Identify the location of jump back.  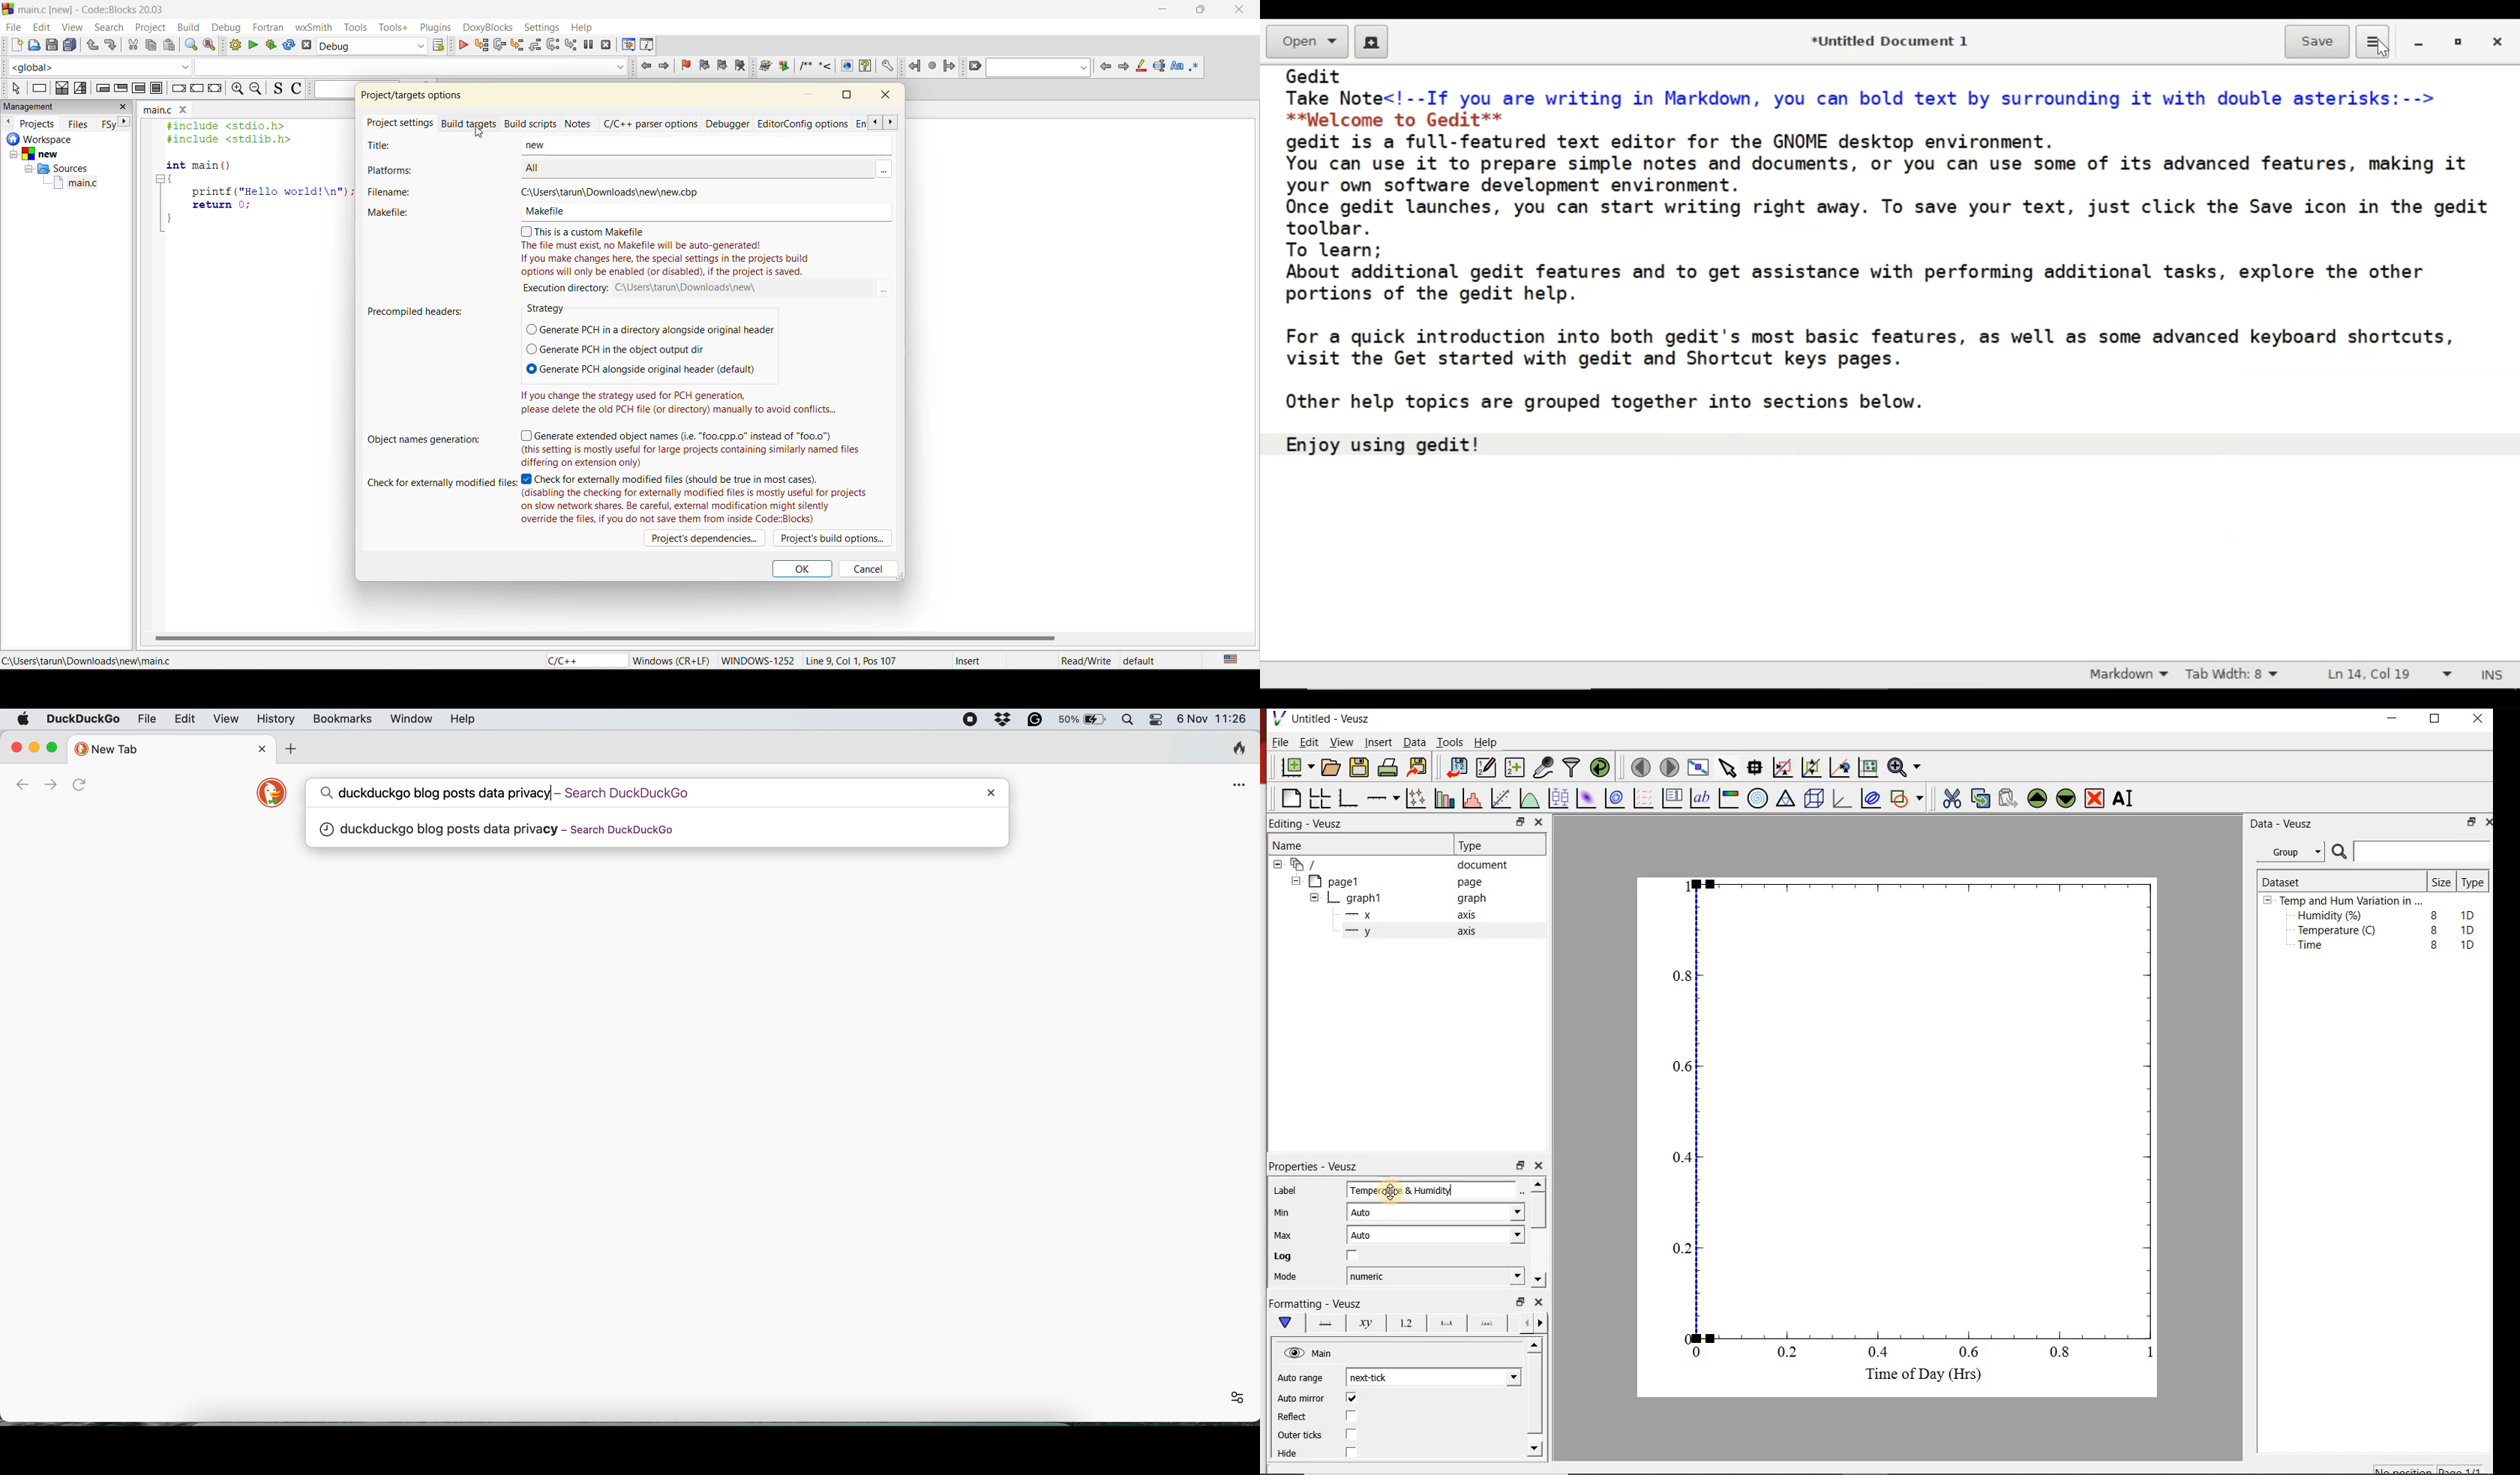
(645, 67).